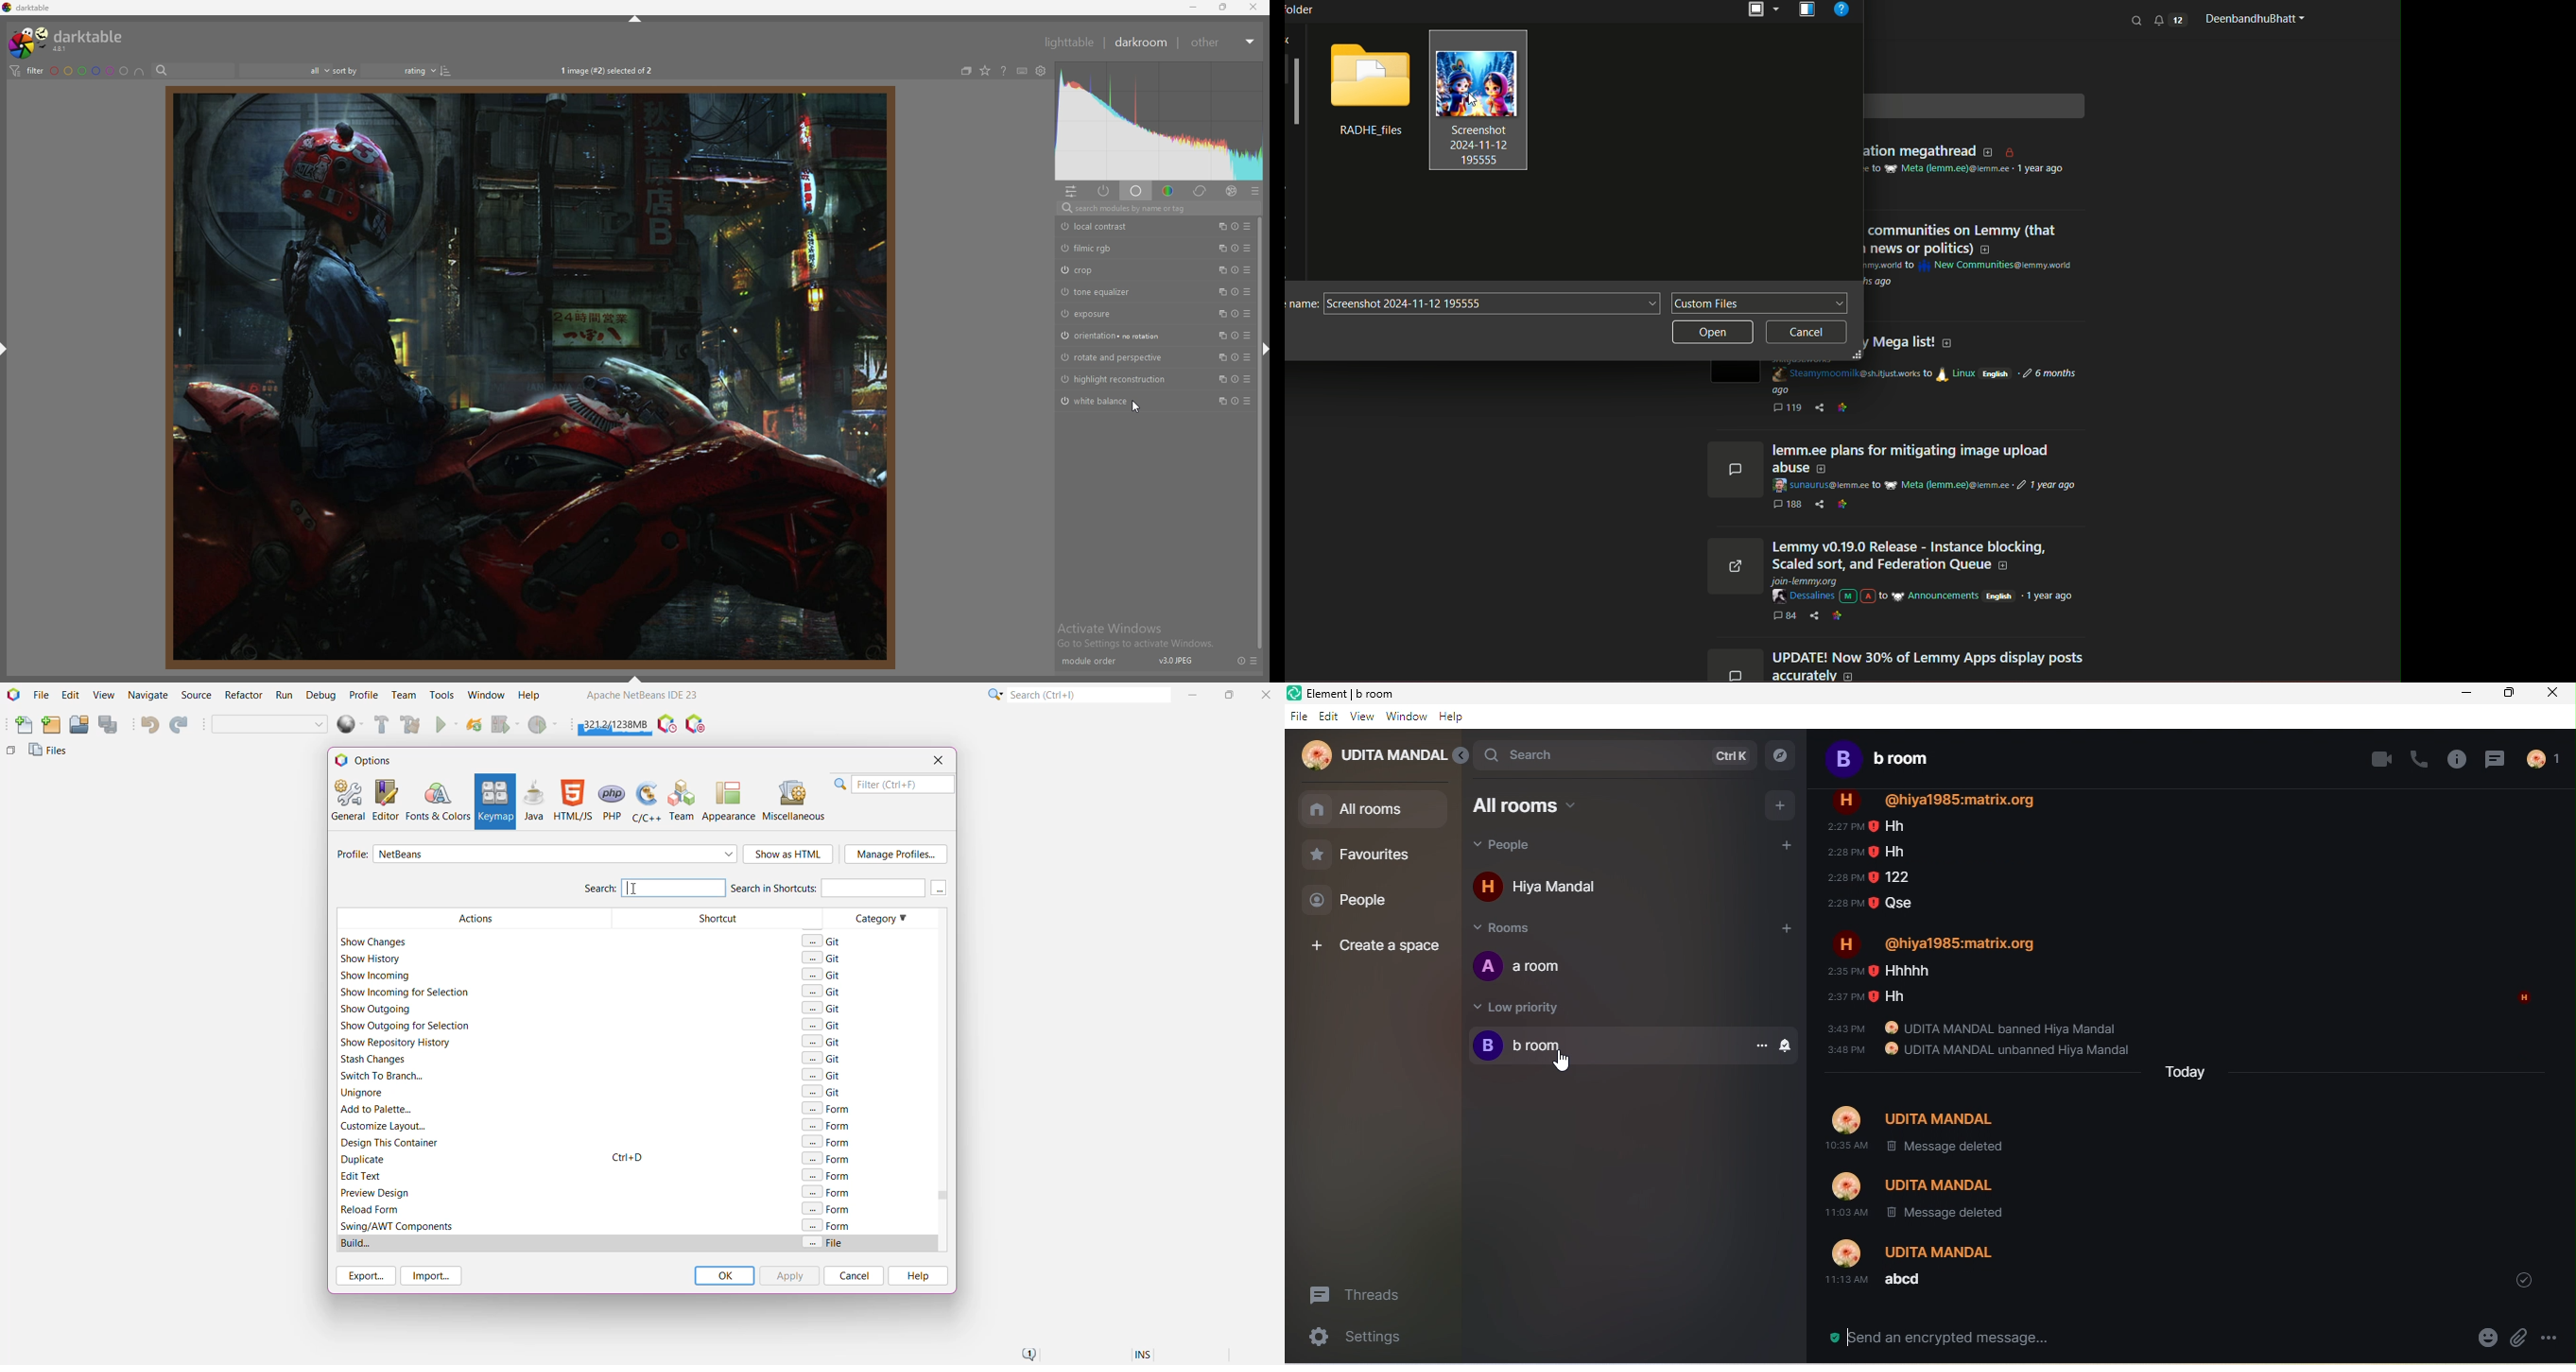 This screenshot has height=1372, width=2576. Describe the element at coordinates (434, 1276) in the screenshot. I see `Import` at that location.